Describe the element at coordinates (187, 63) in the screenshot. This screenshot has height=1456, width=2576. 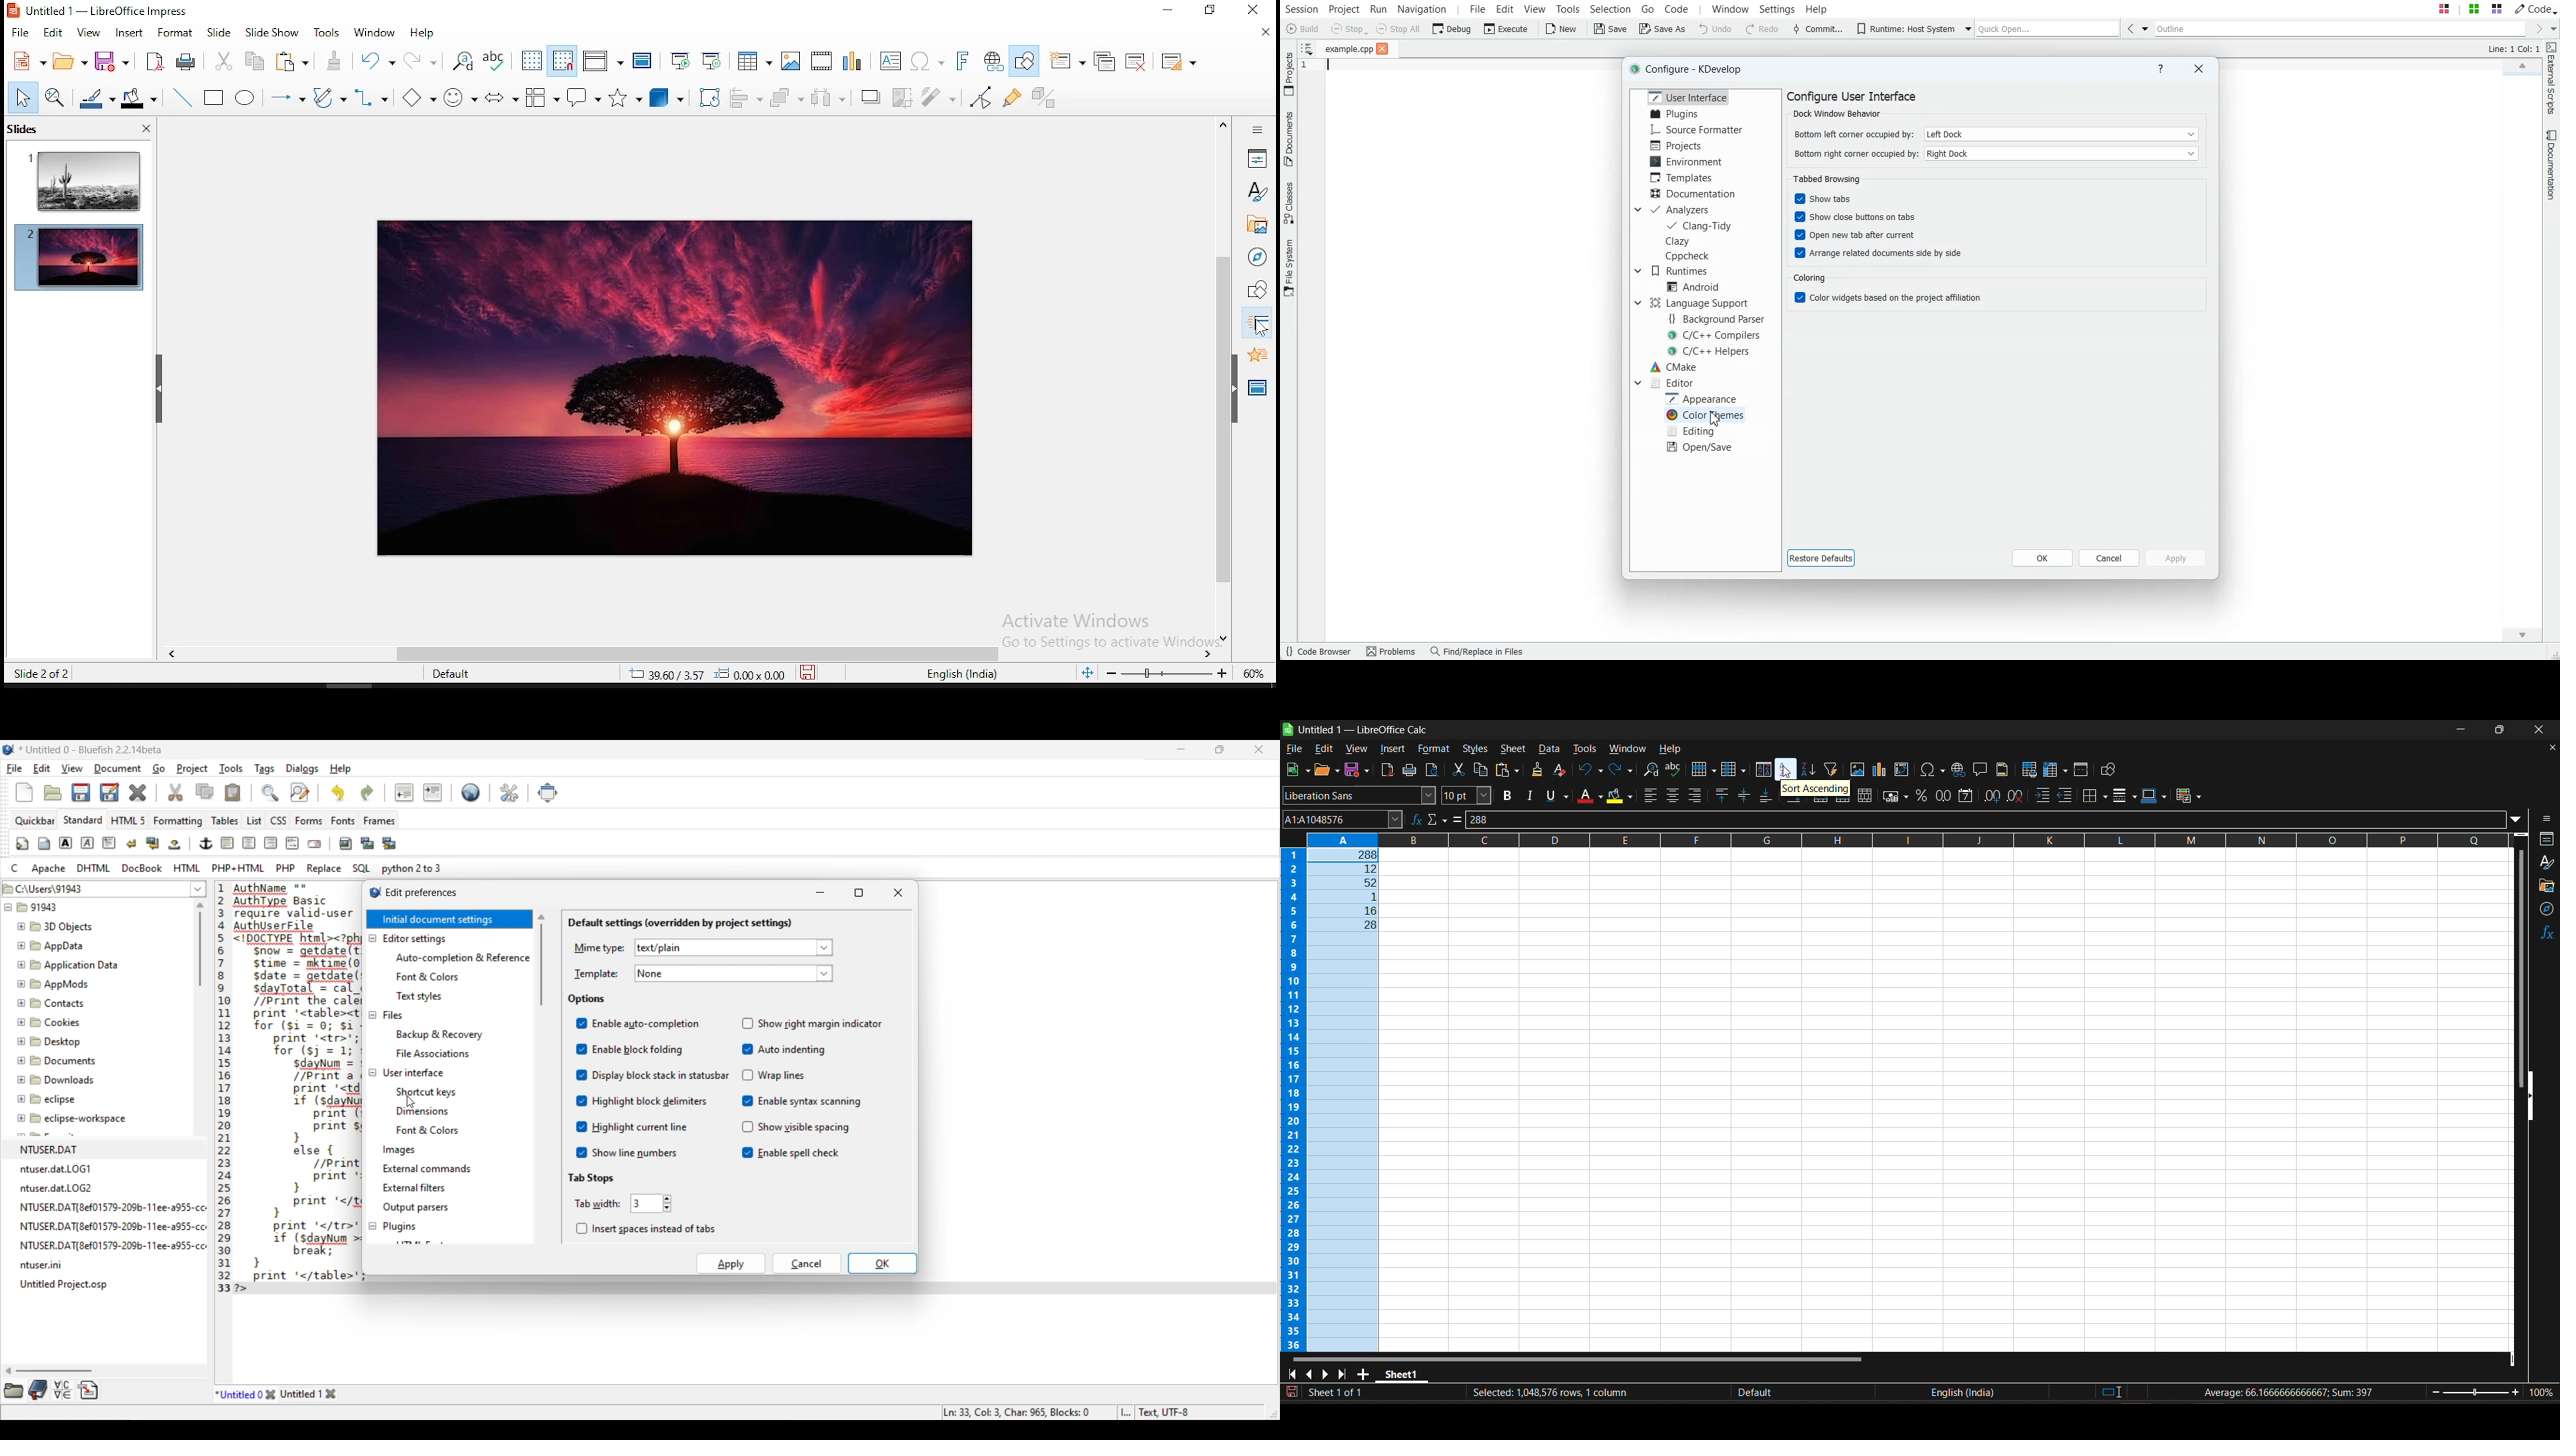
I see `print` at that location.